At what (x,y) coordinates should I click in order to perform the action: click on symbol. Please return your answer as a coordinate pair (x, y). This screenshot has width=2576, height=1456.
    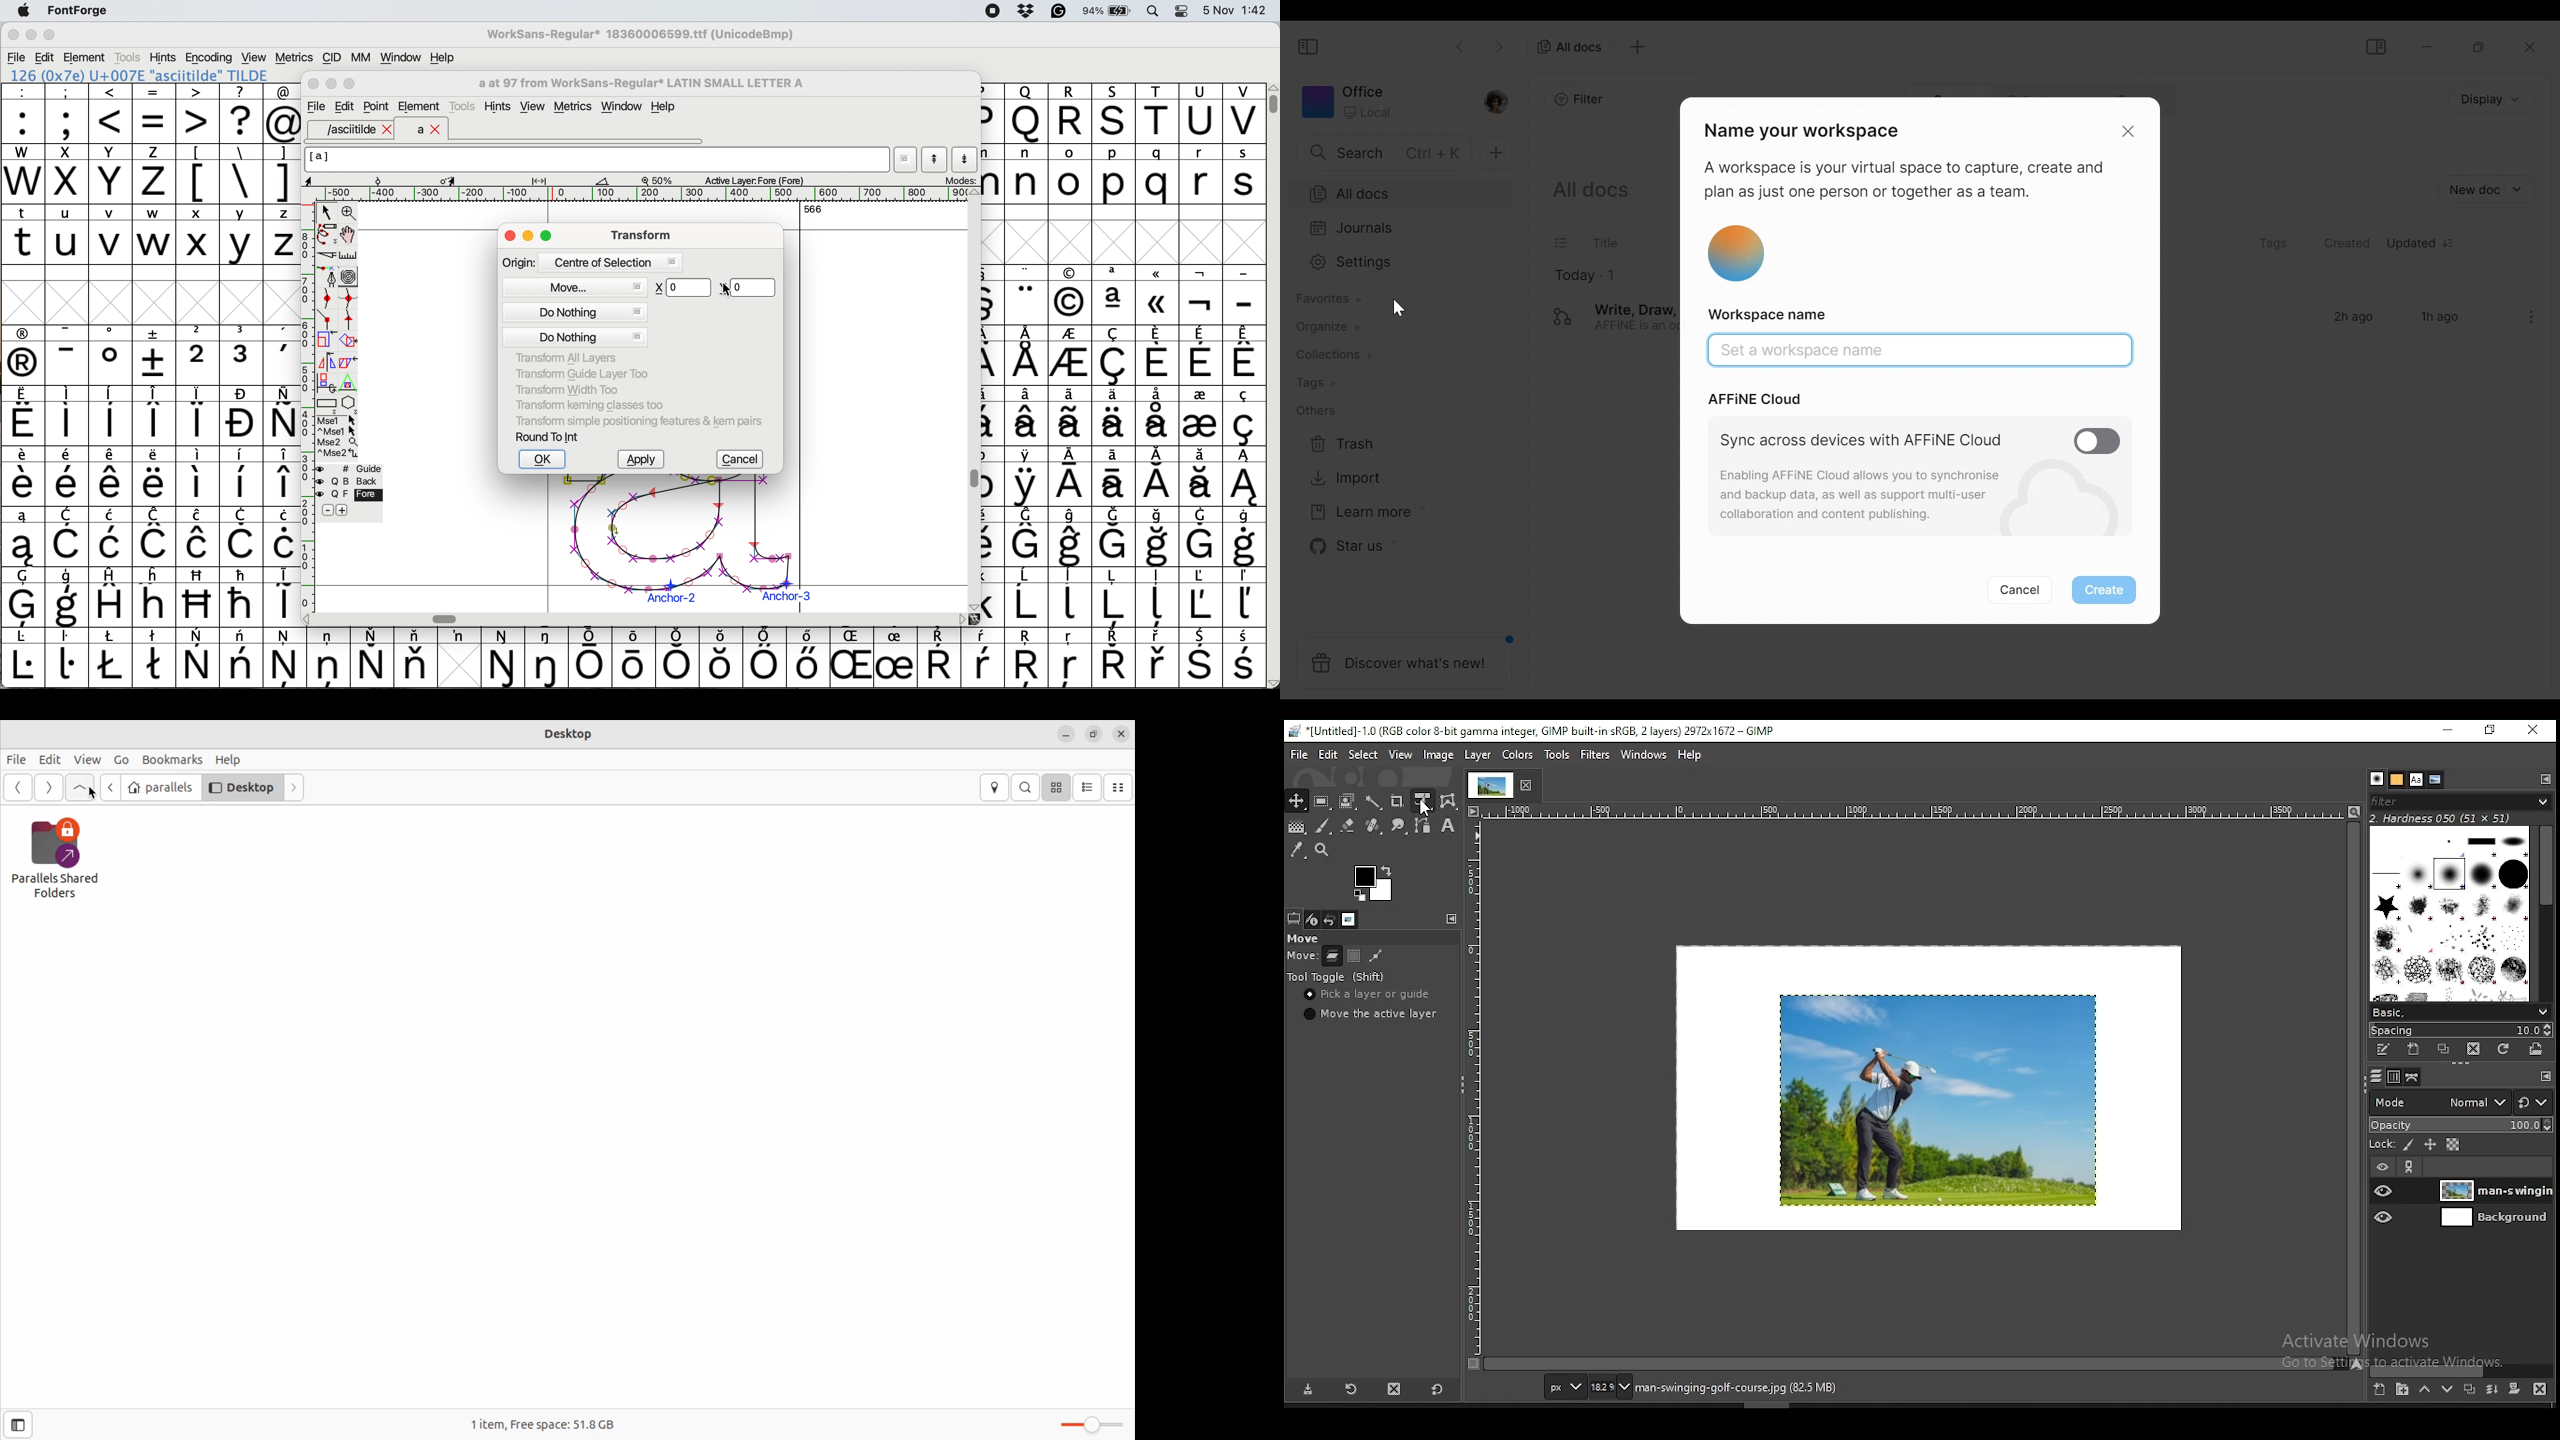
    Looking at the image, I should click on (1072, 538).